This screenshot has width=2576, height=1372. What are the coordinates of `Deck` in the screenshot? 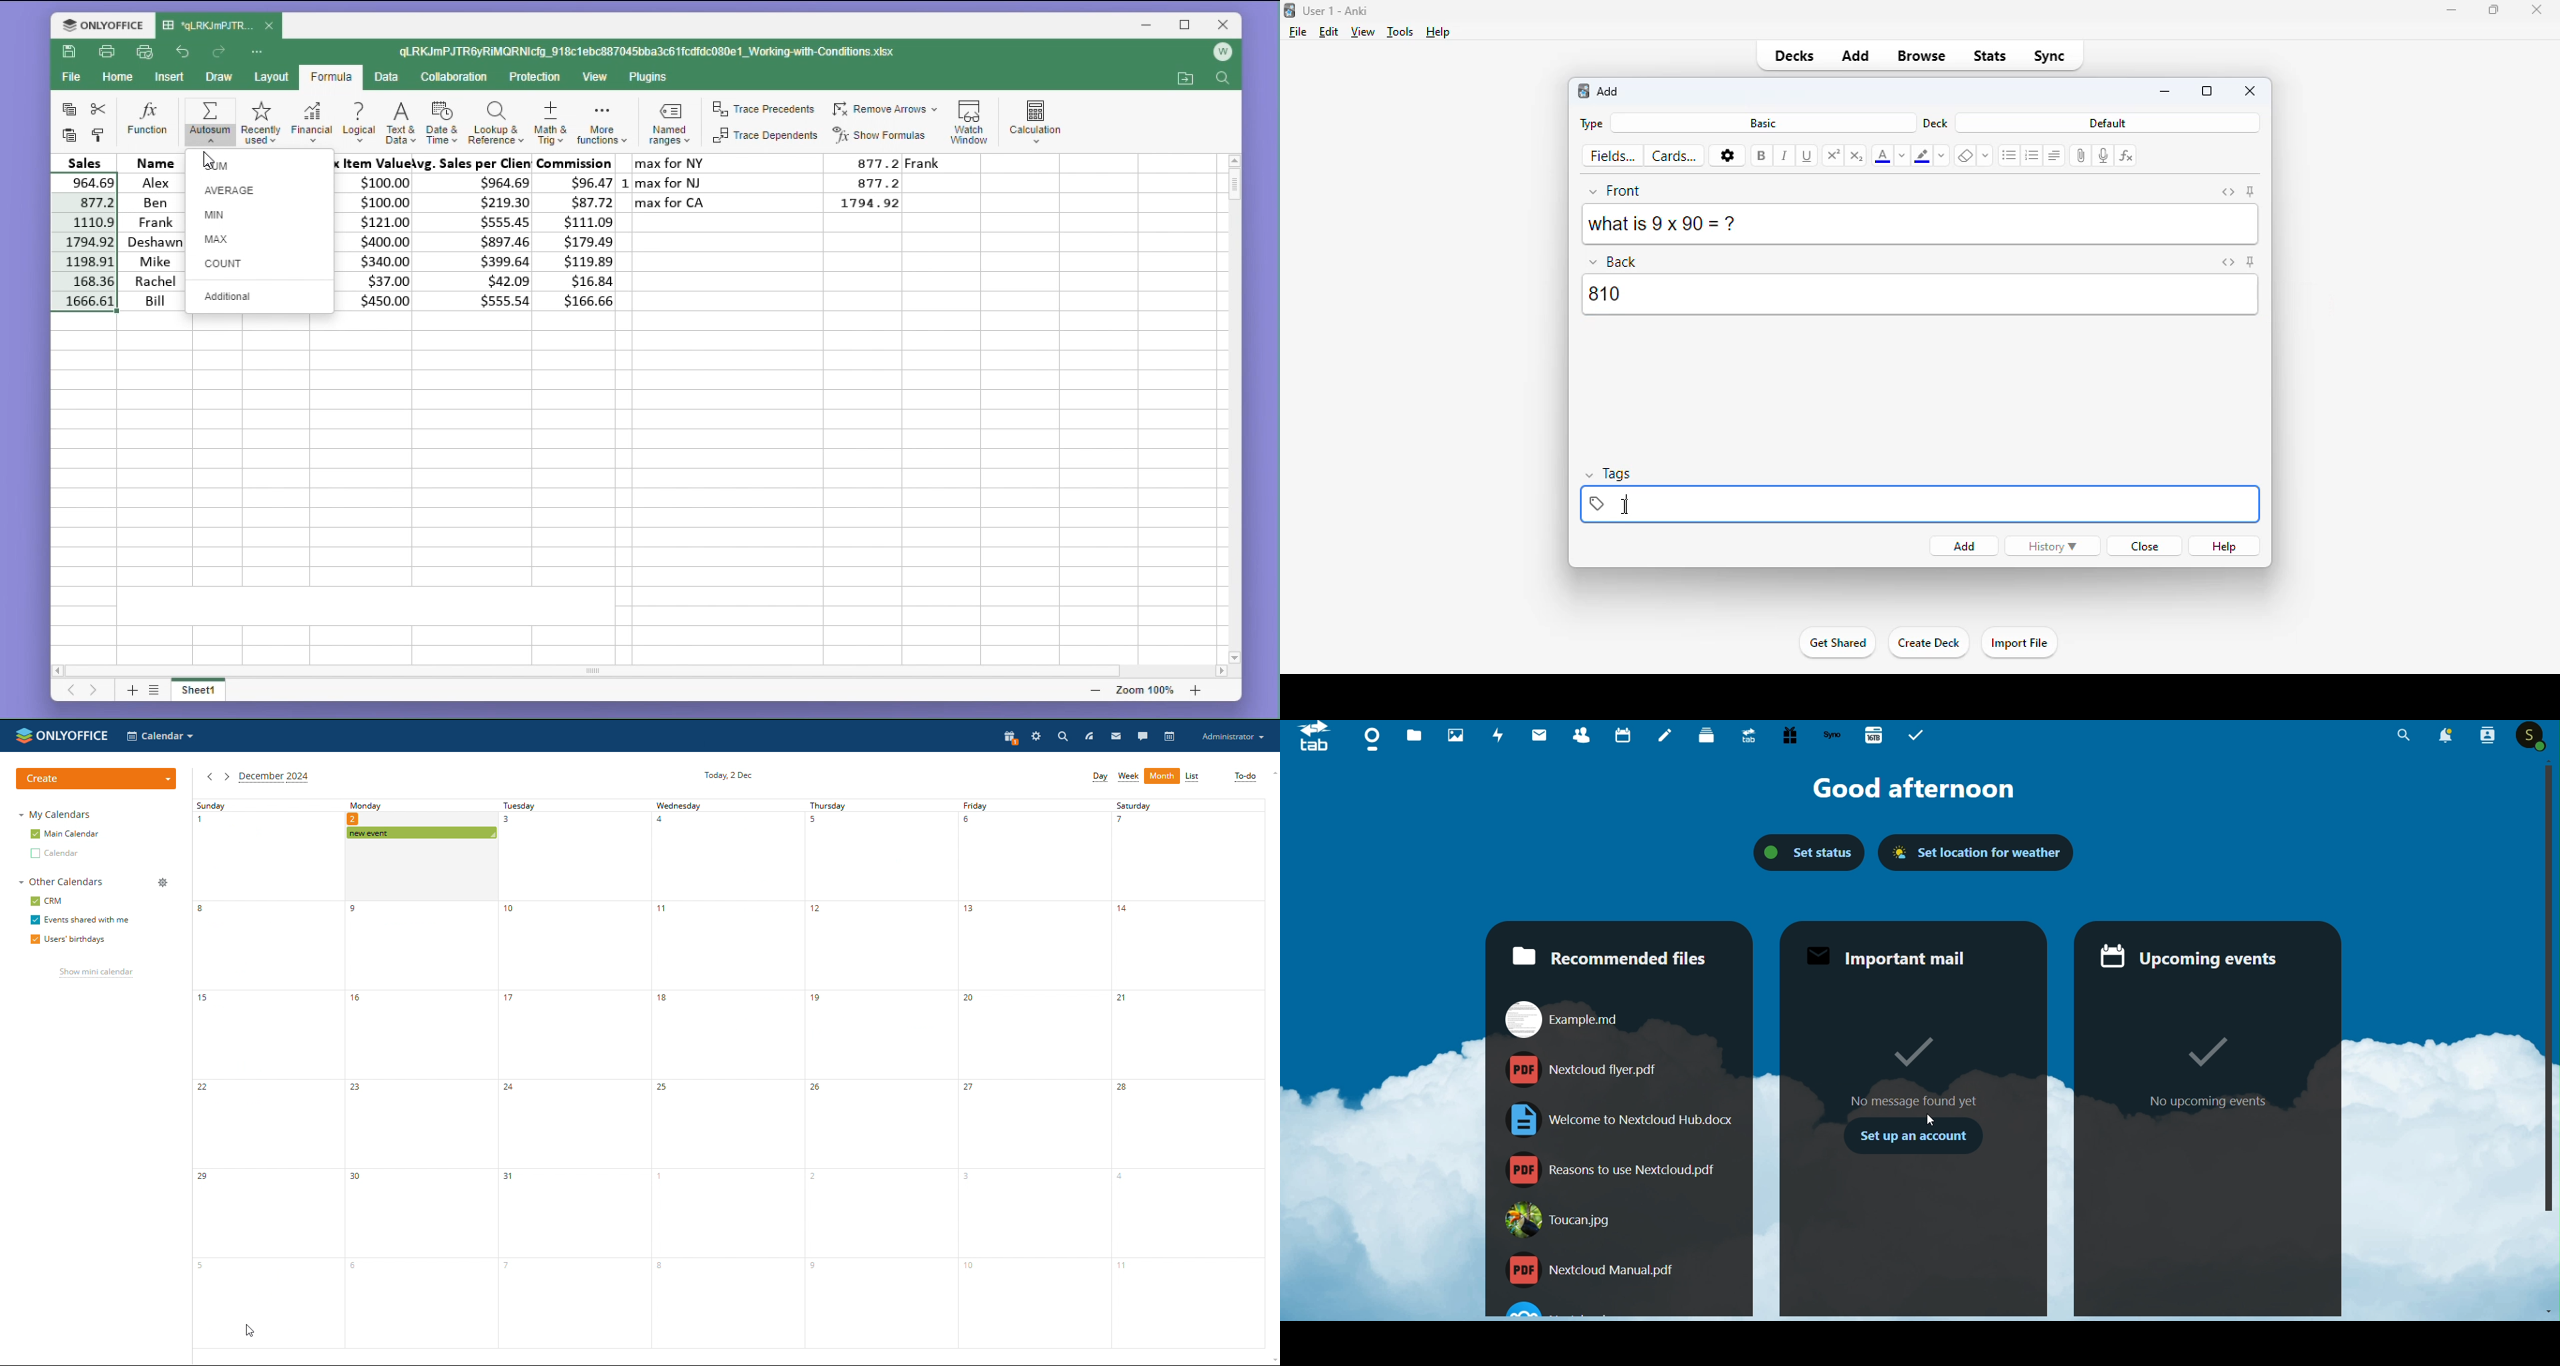 It's located at (1703, 735).